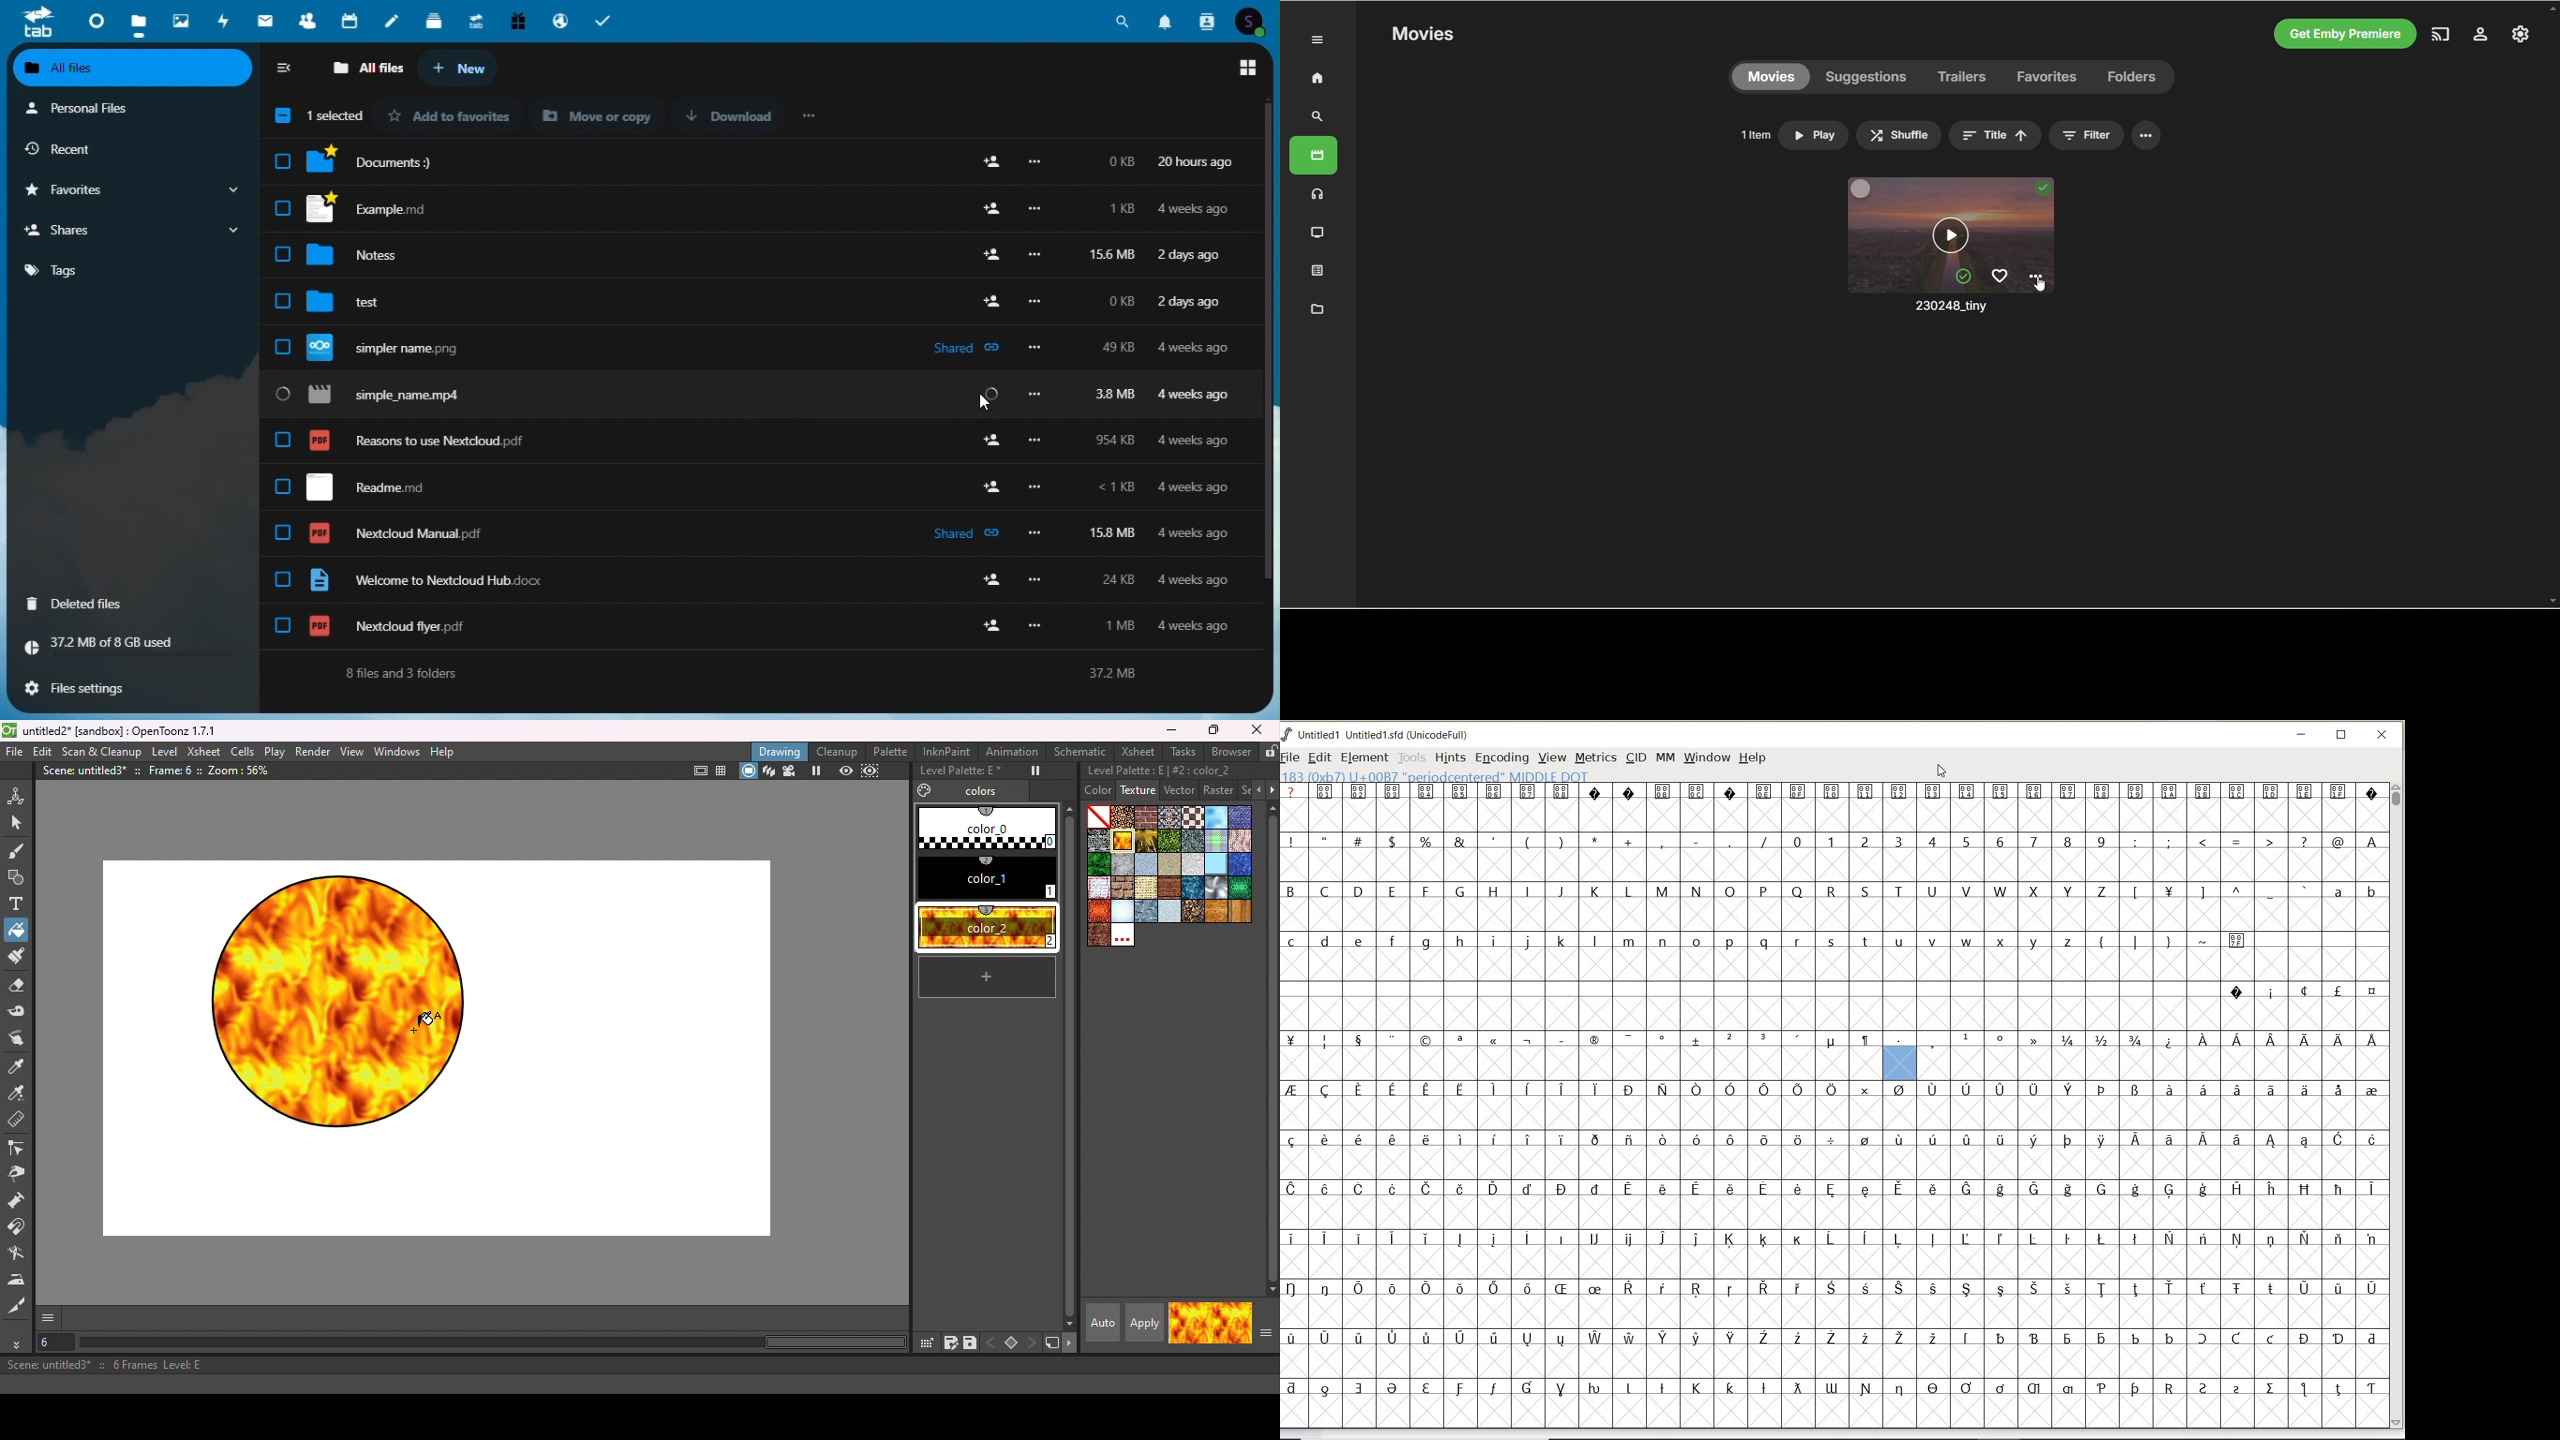  I want to click on Expand, so click(1318, 41).